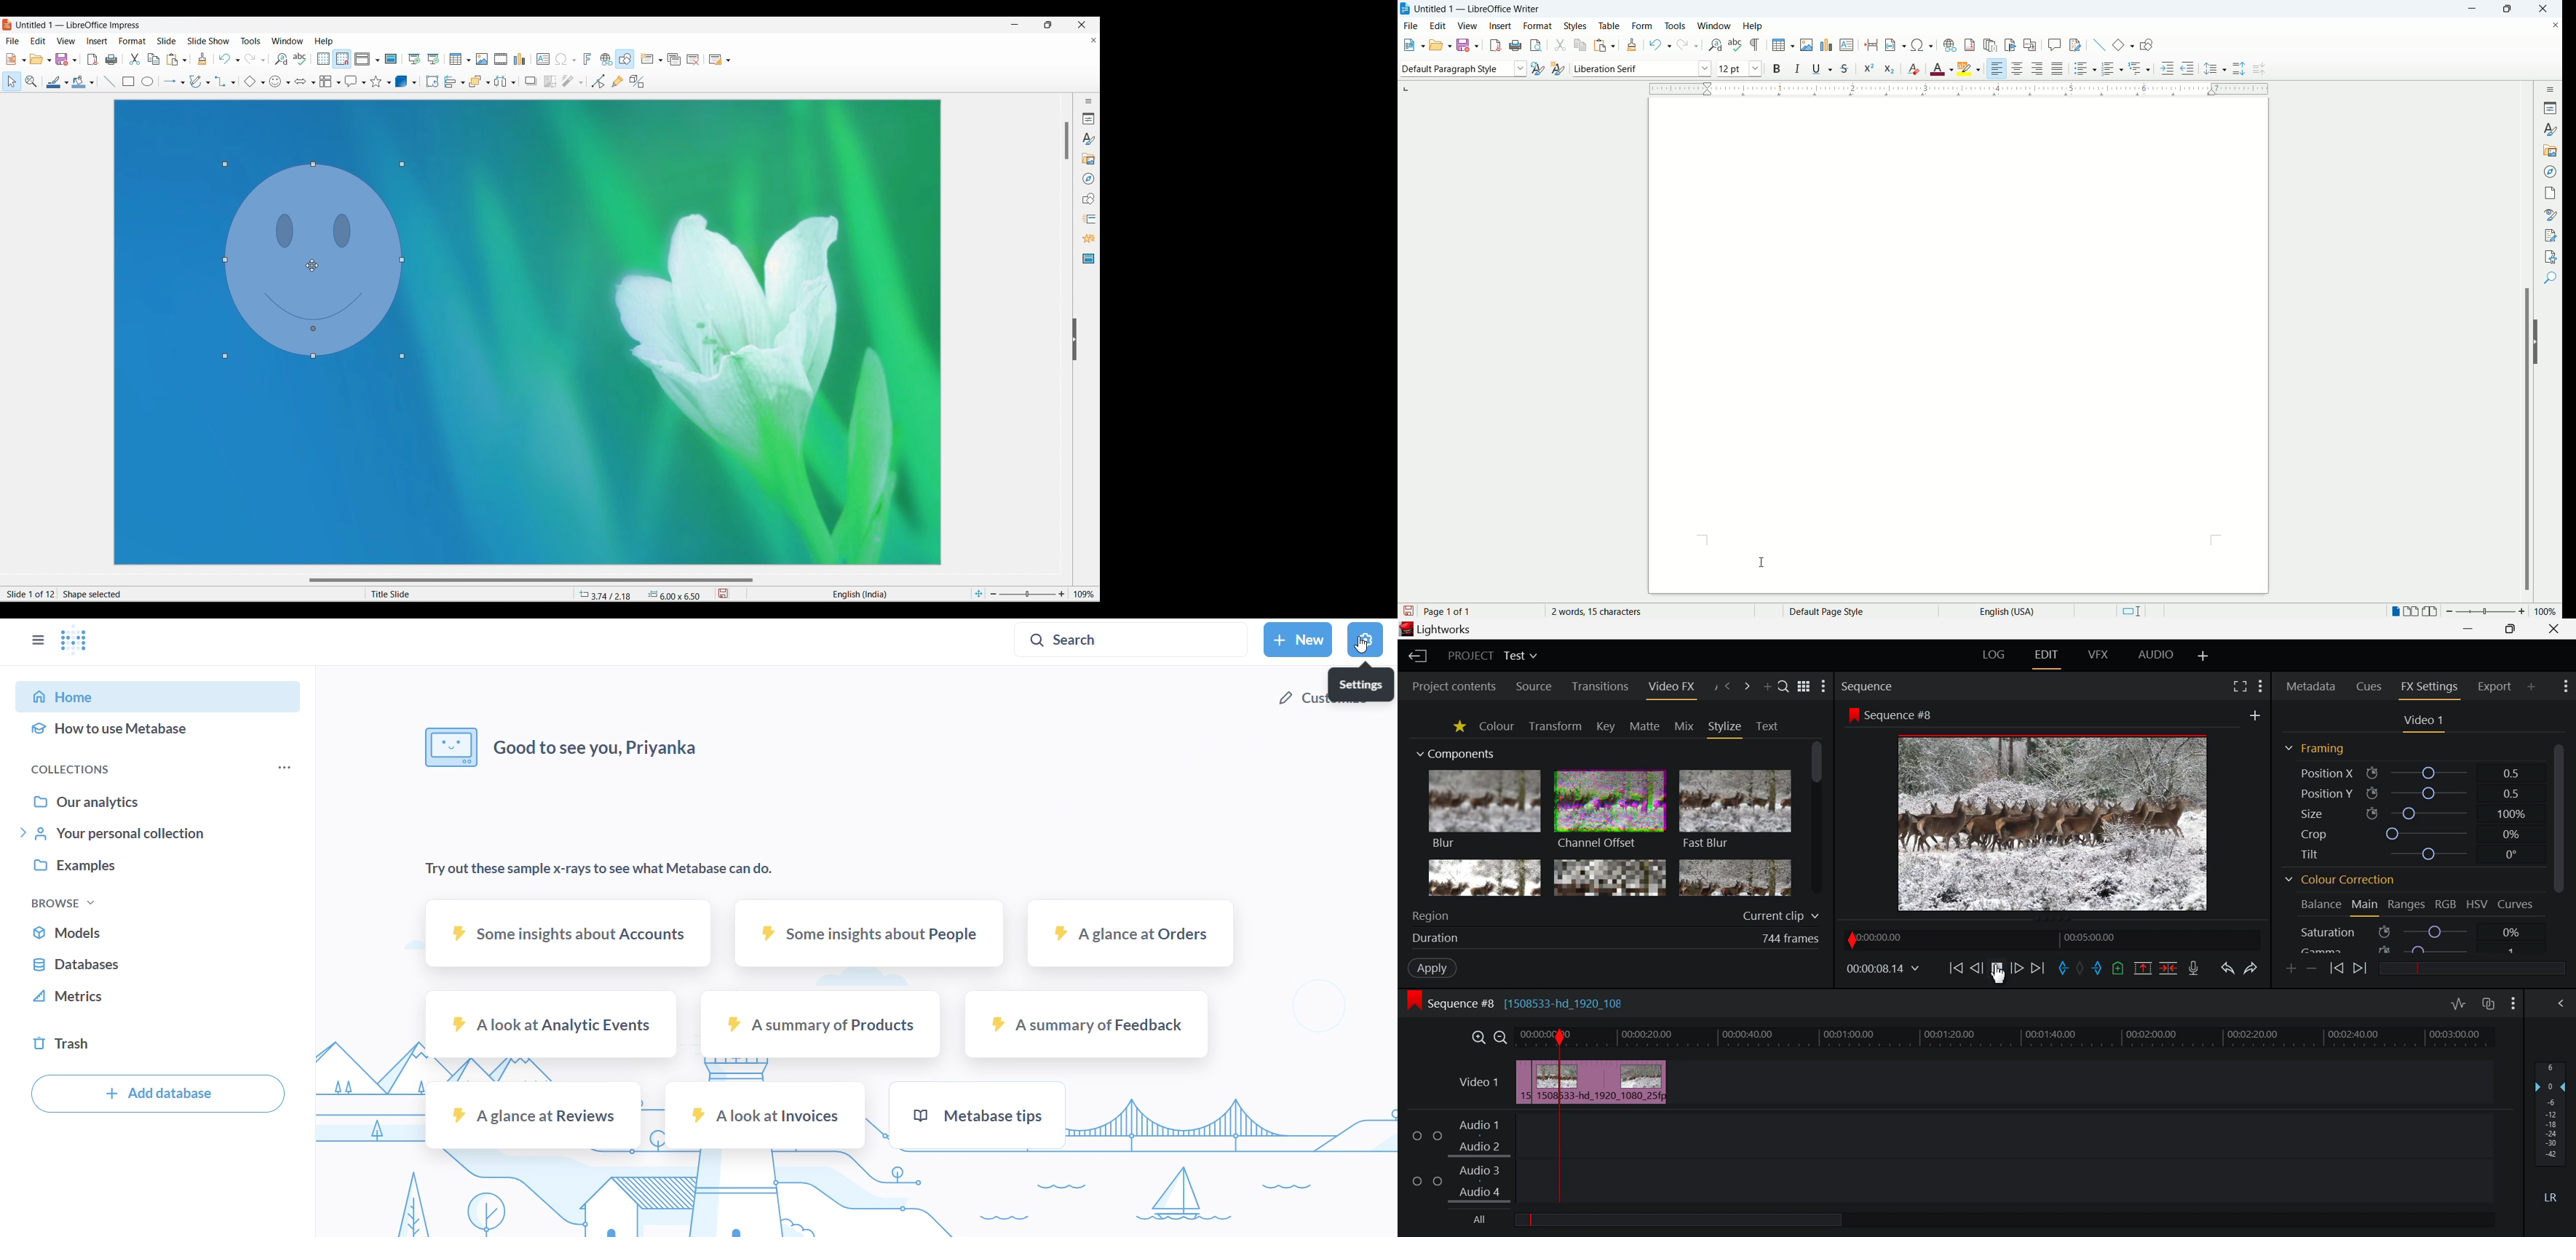 This screenshot has width=2576, height=1260. I want to click on New, so click(11, 59).